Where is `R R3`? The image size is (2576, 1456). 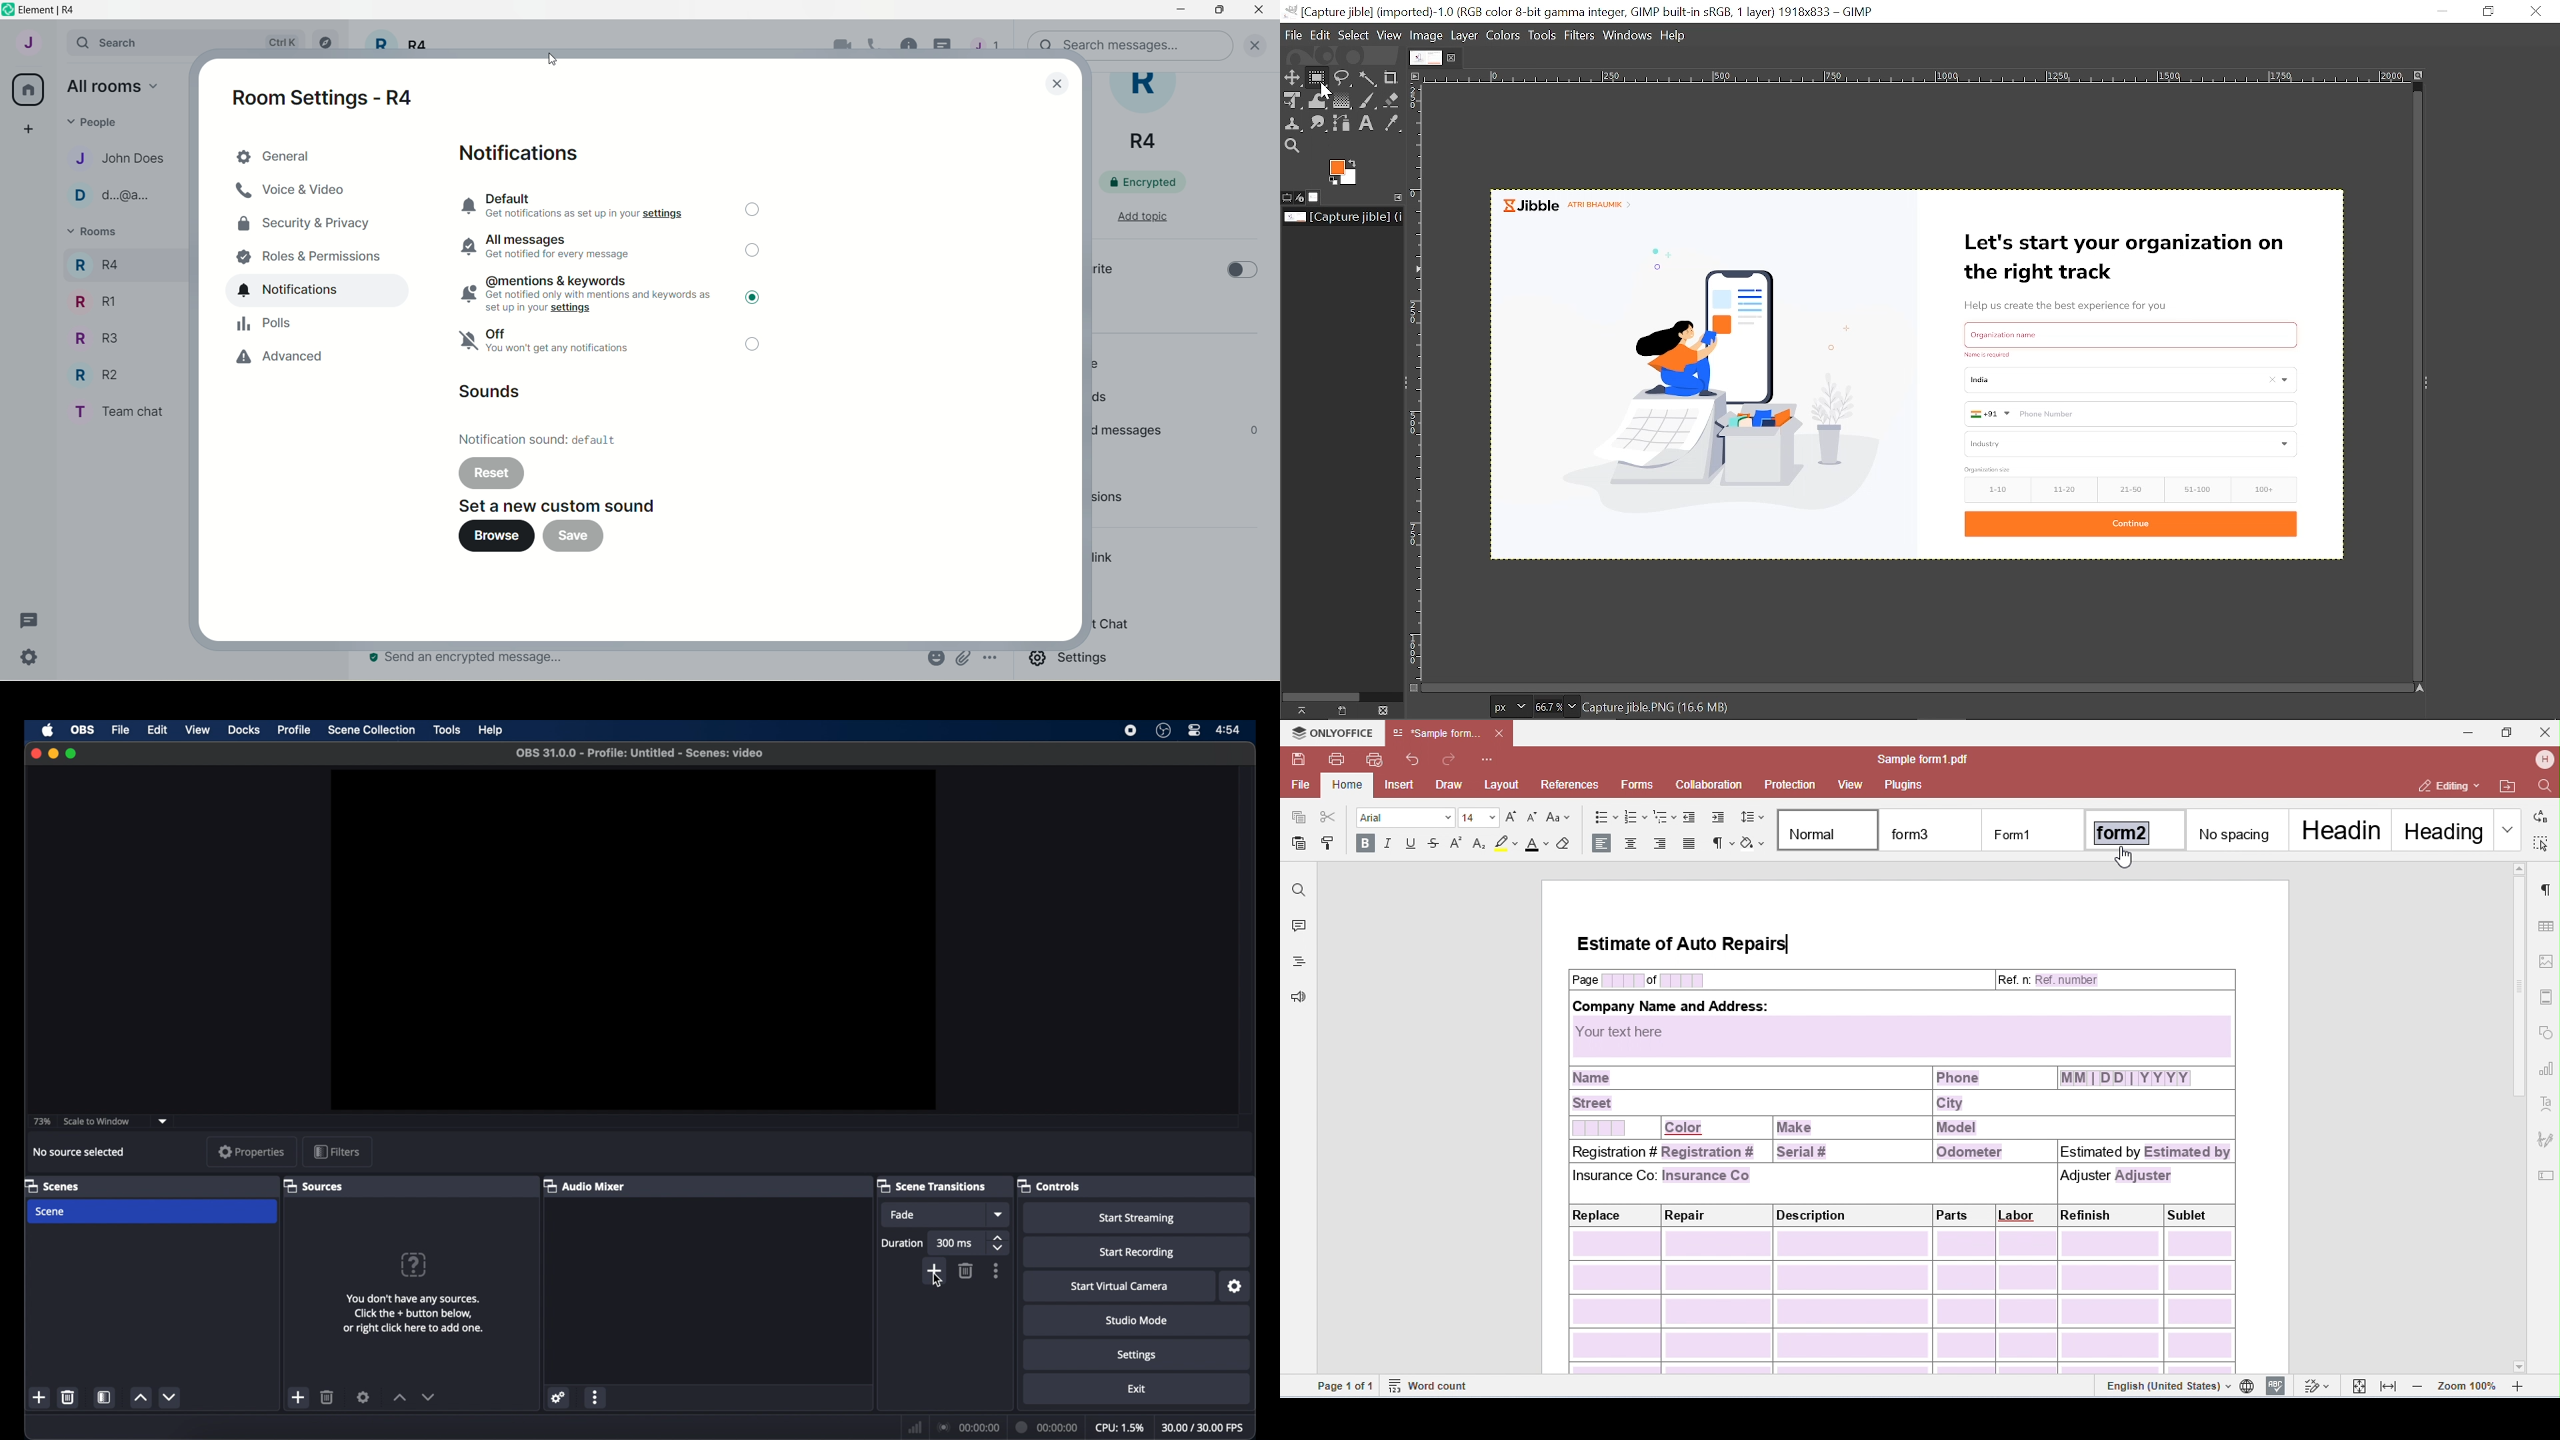
R R3 is located at coordinates (93, 337).